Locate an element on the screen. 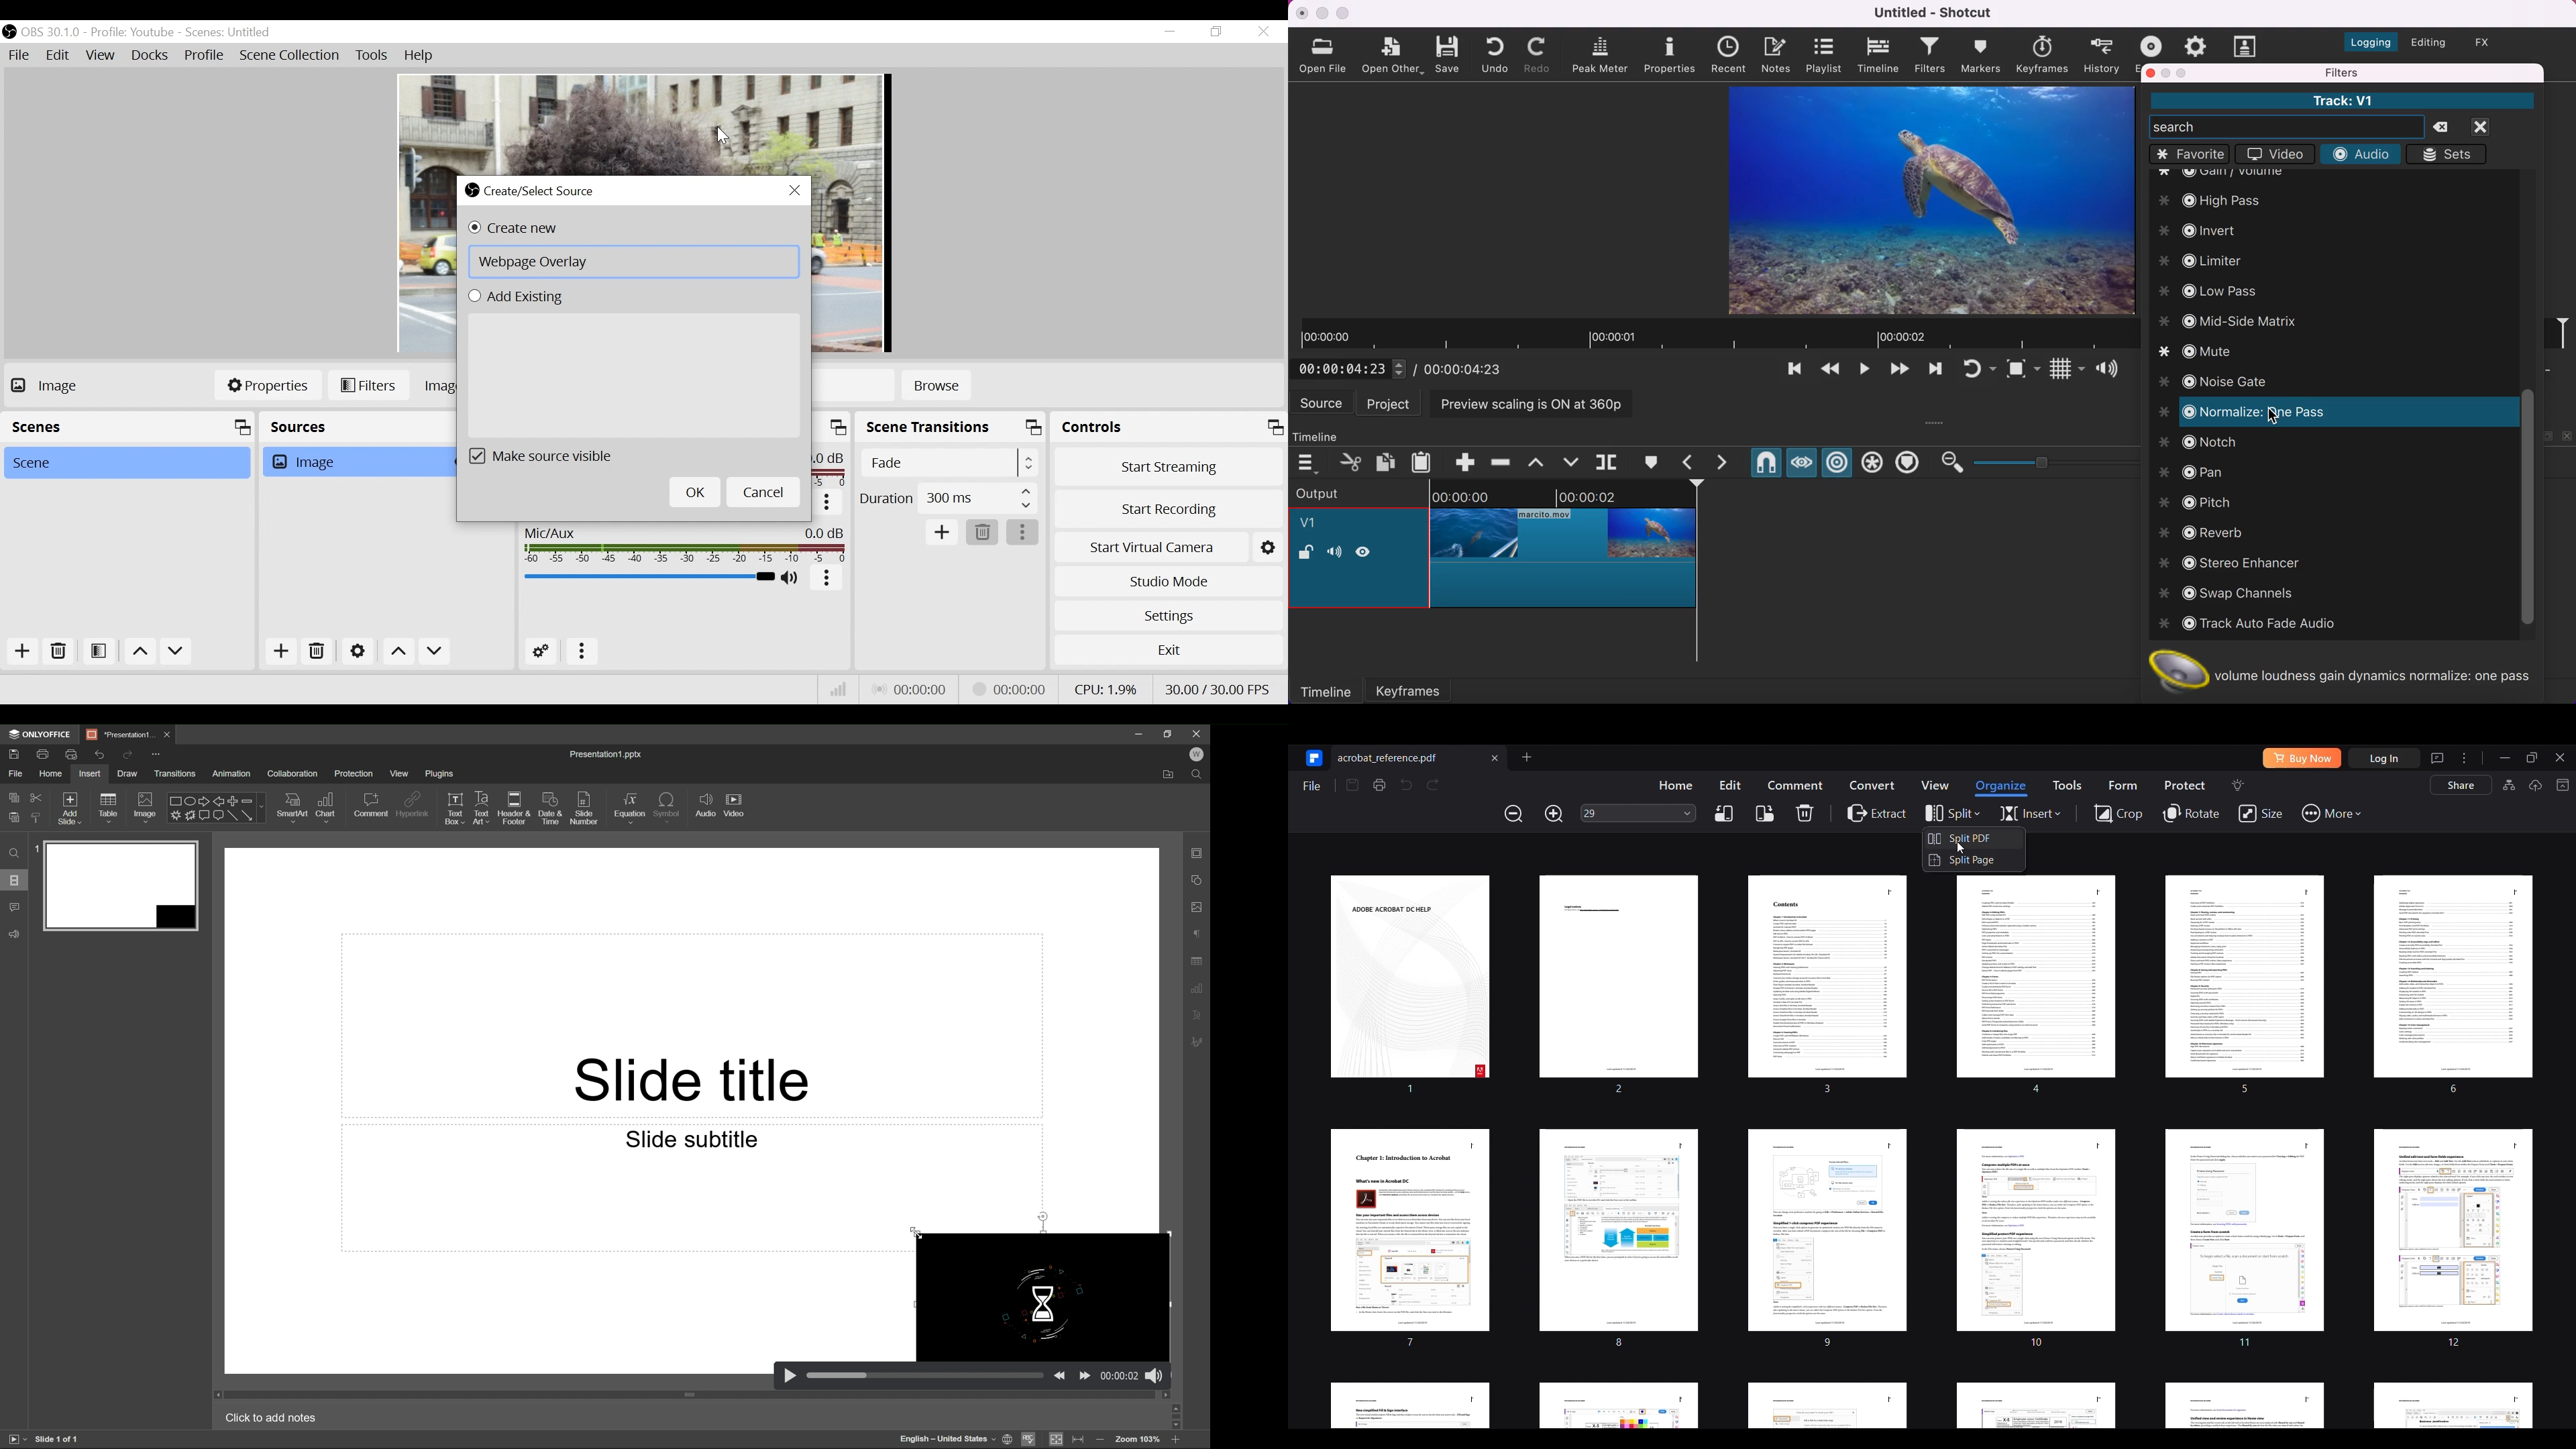 This screenshot has height=1456, width=2576. (un)select Make source visible is located at coordinates (549, 456).